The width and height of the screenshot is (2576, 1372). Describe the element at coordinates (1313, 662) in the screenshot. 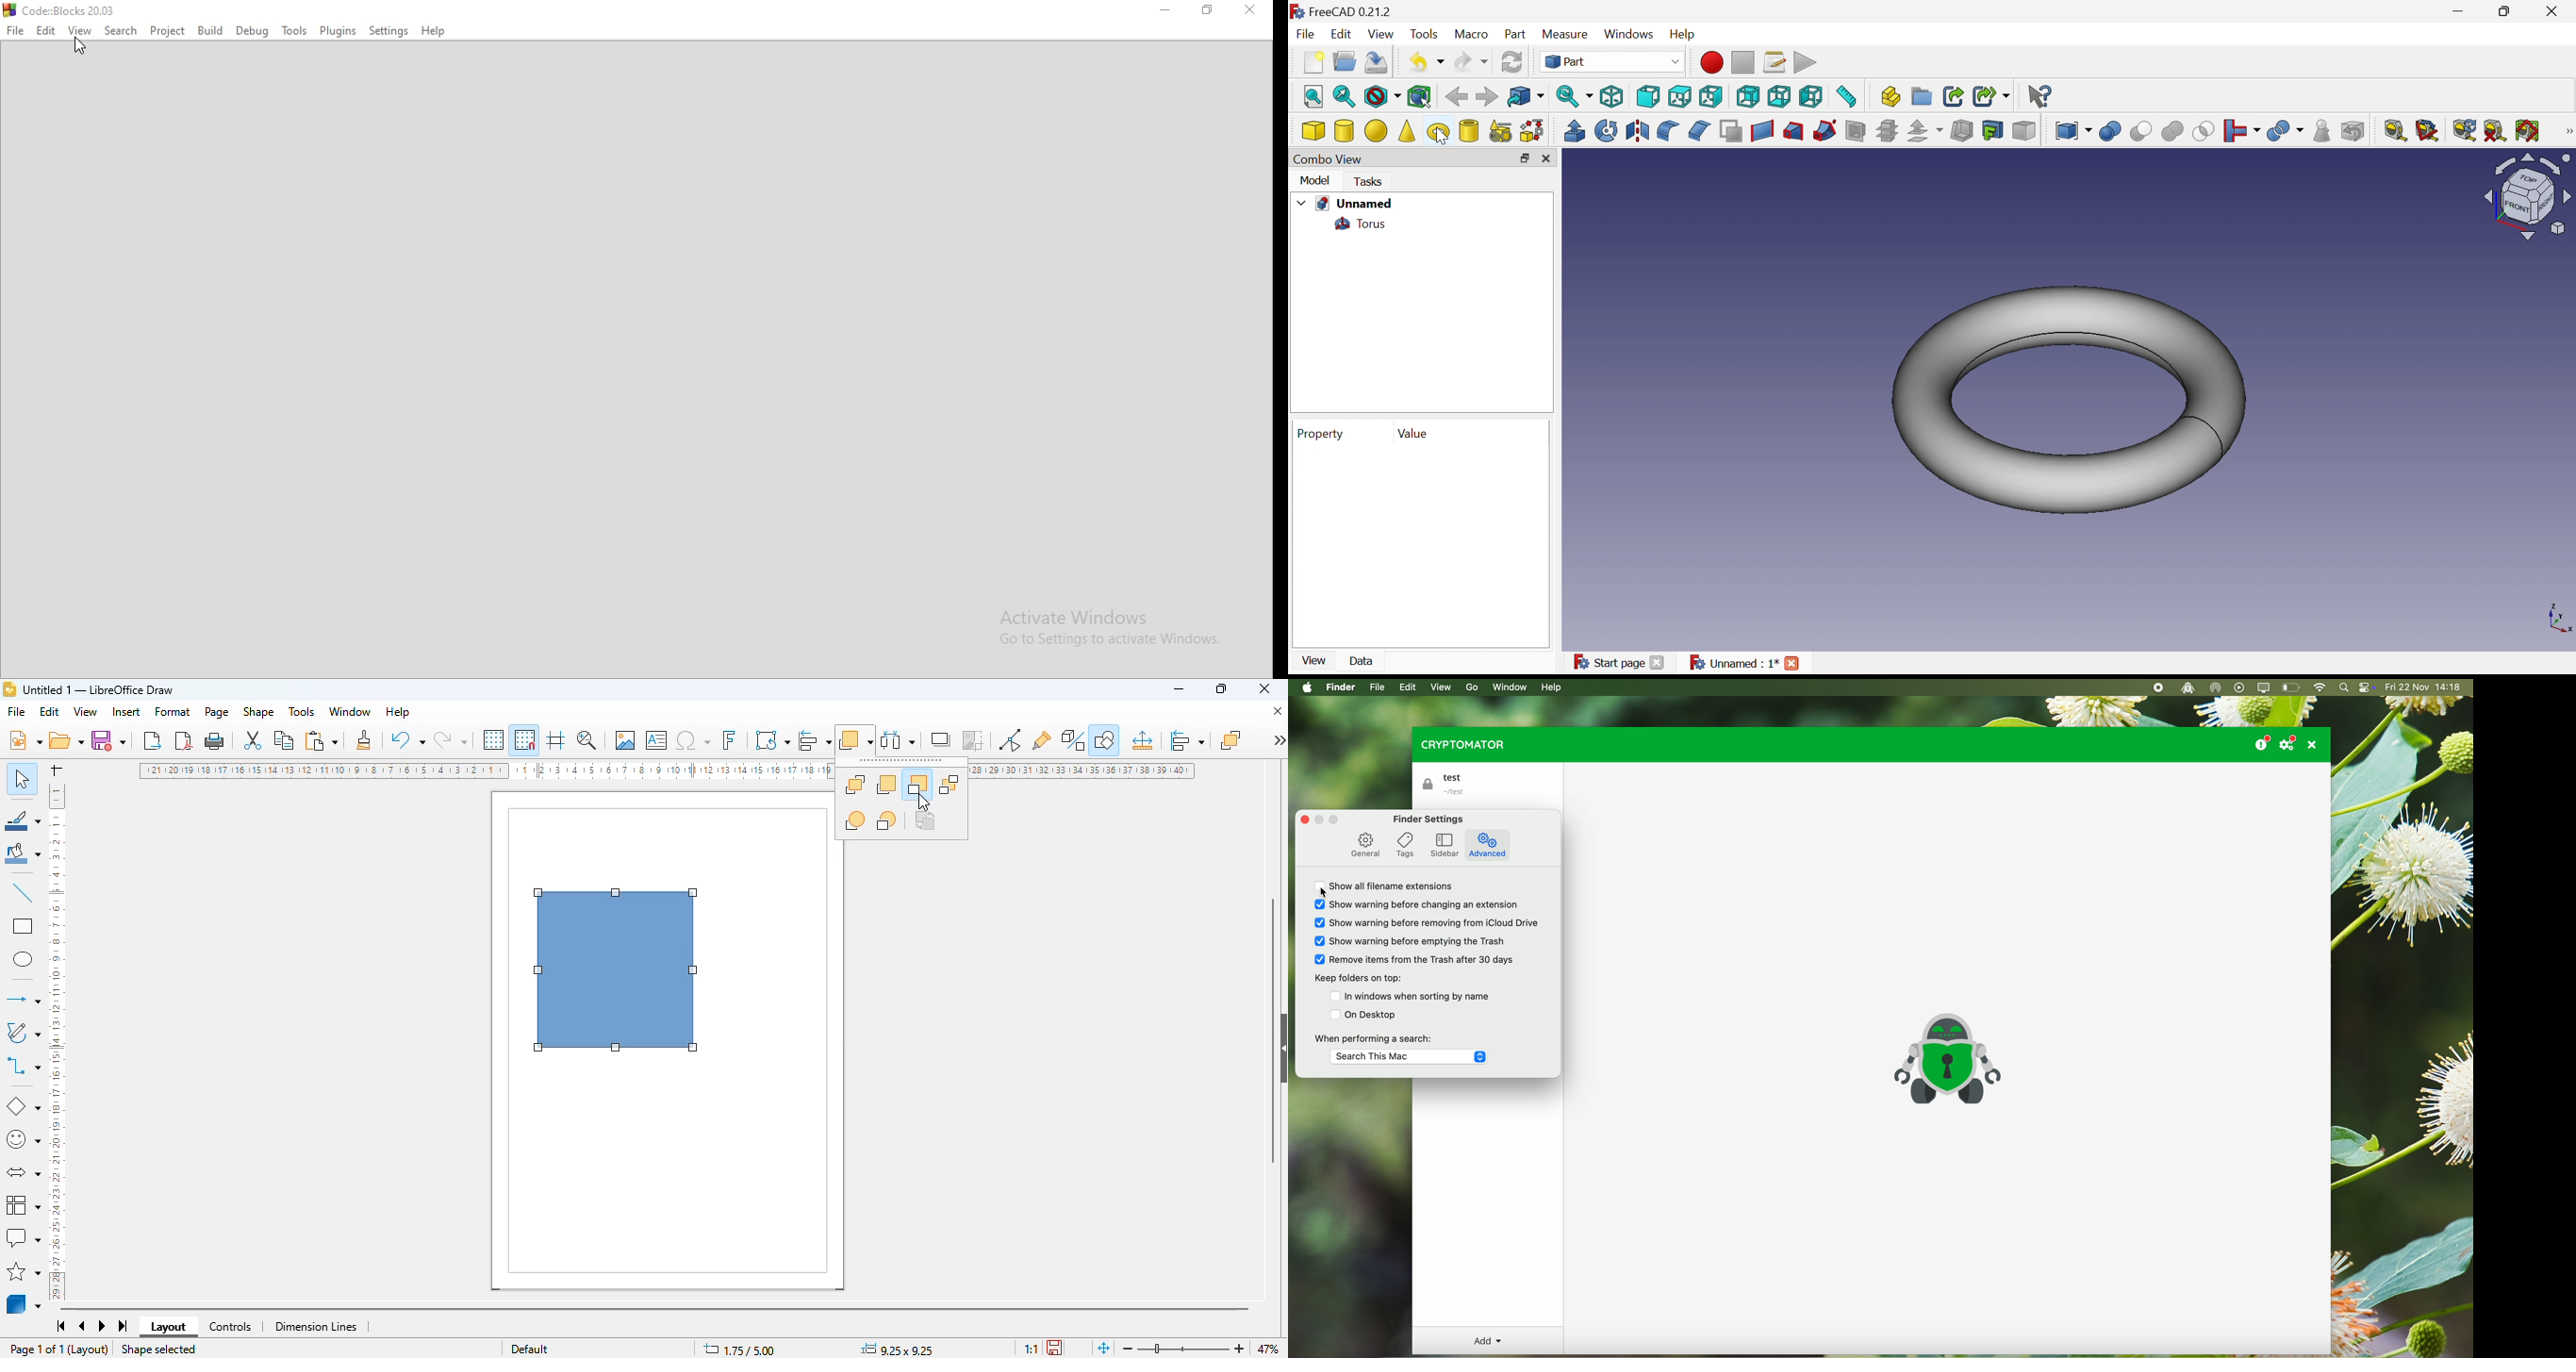

I see `View` at that location.